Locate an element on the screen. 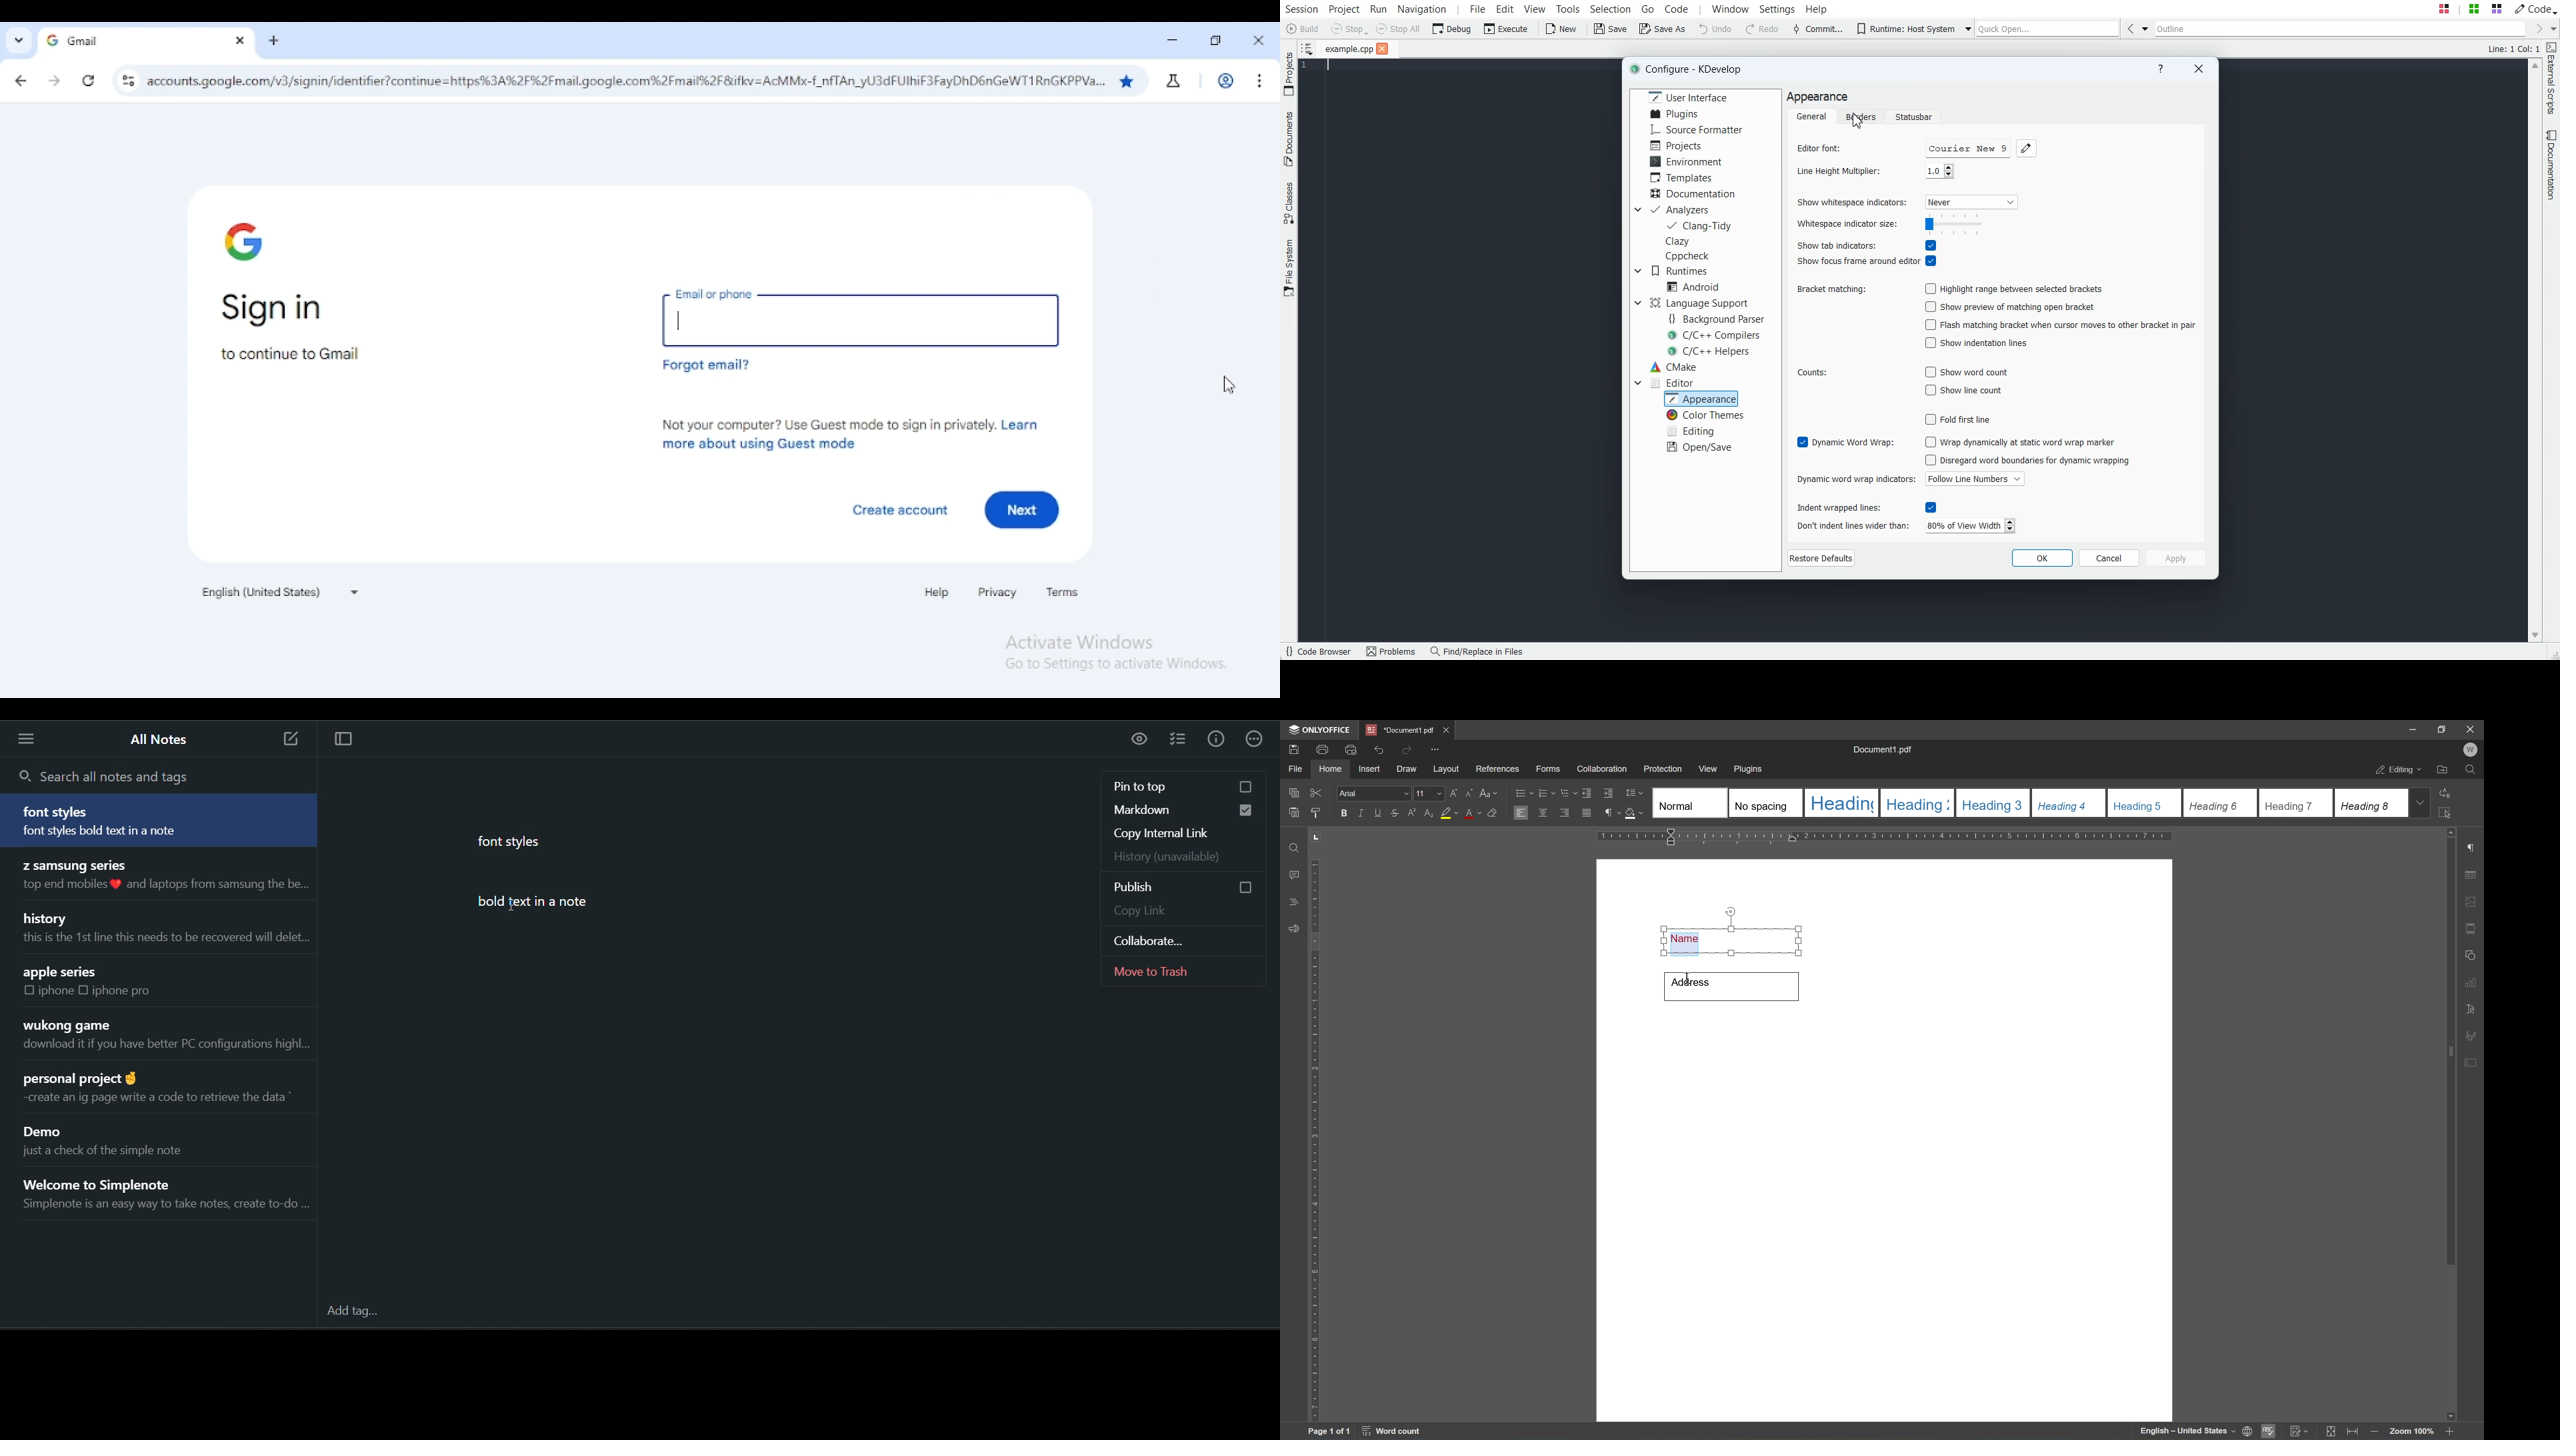 The width and height of the screenshot is (2576, 1456). ruler is located at coordinates (1315, 1141).